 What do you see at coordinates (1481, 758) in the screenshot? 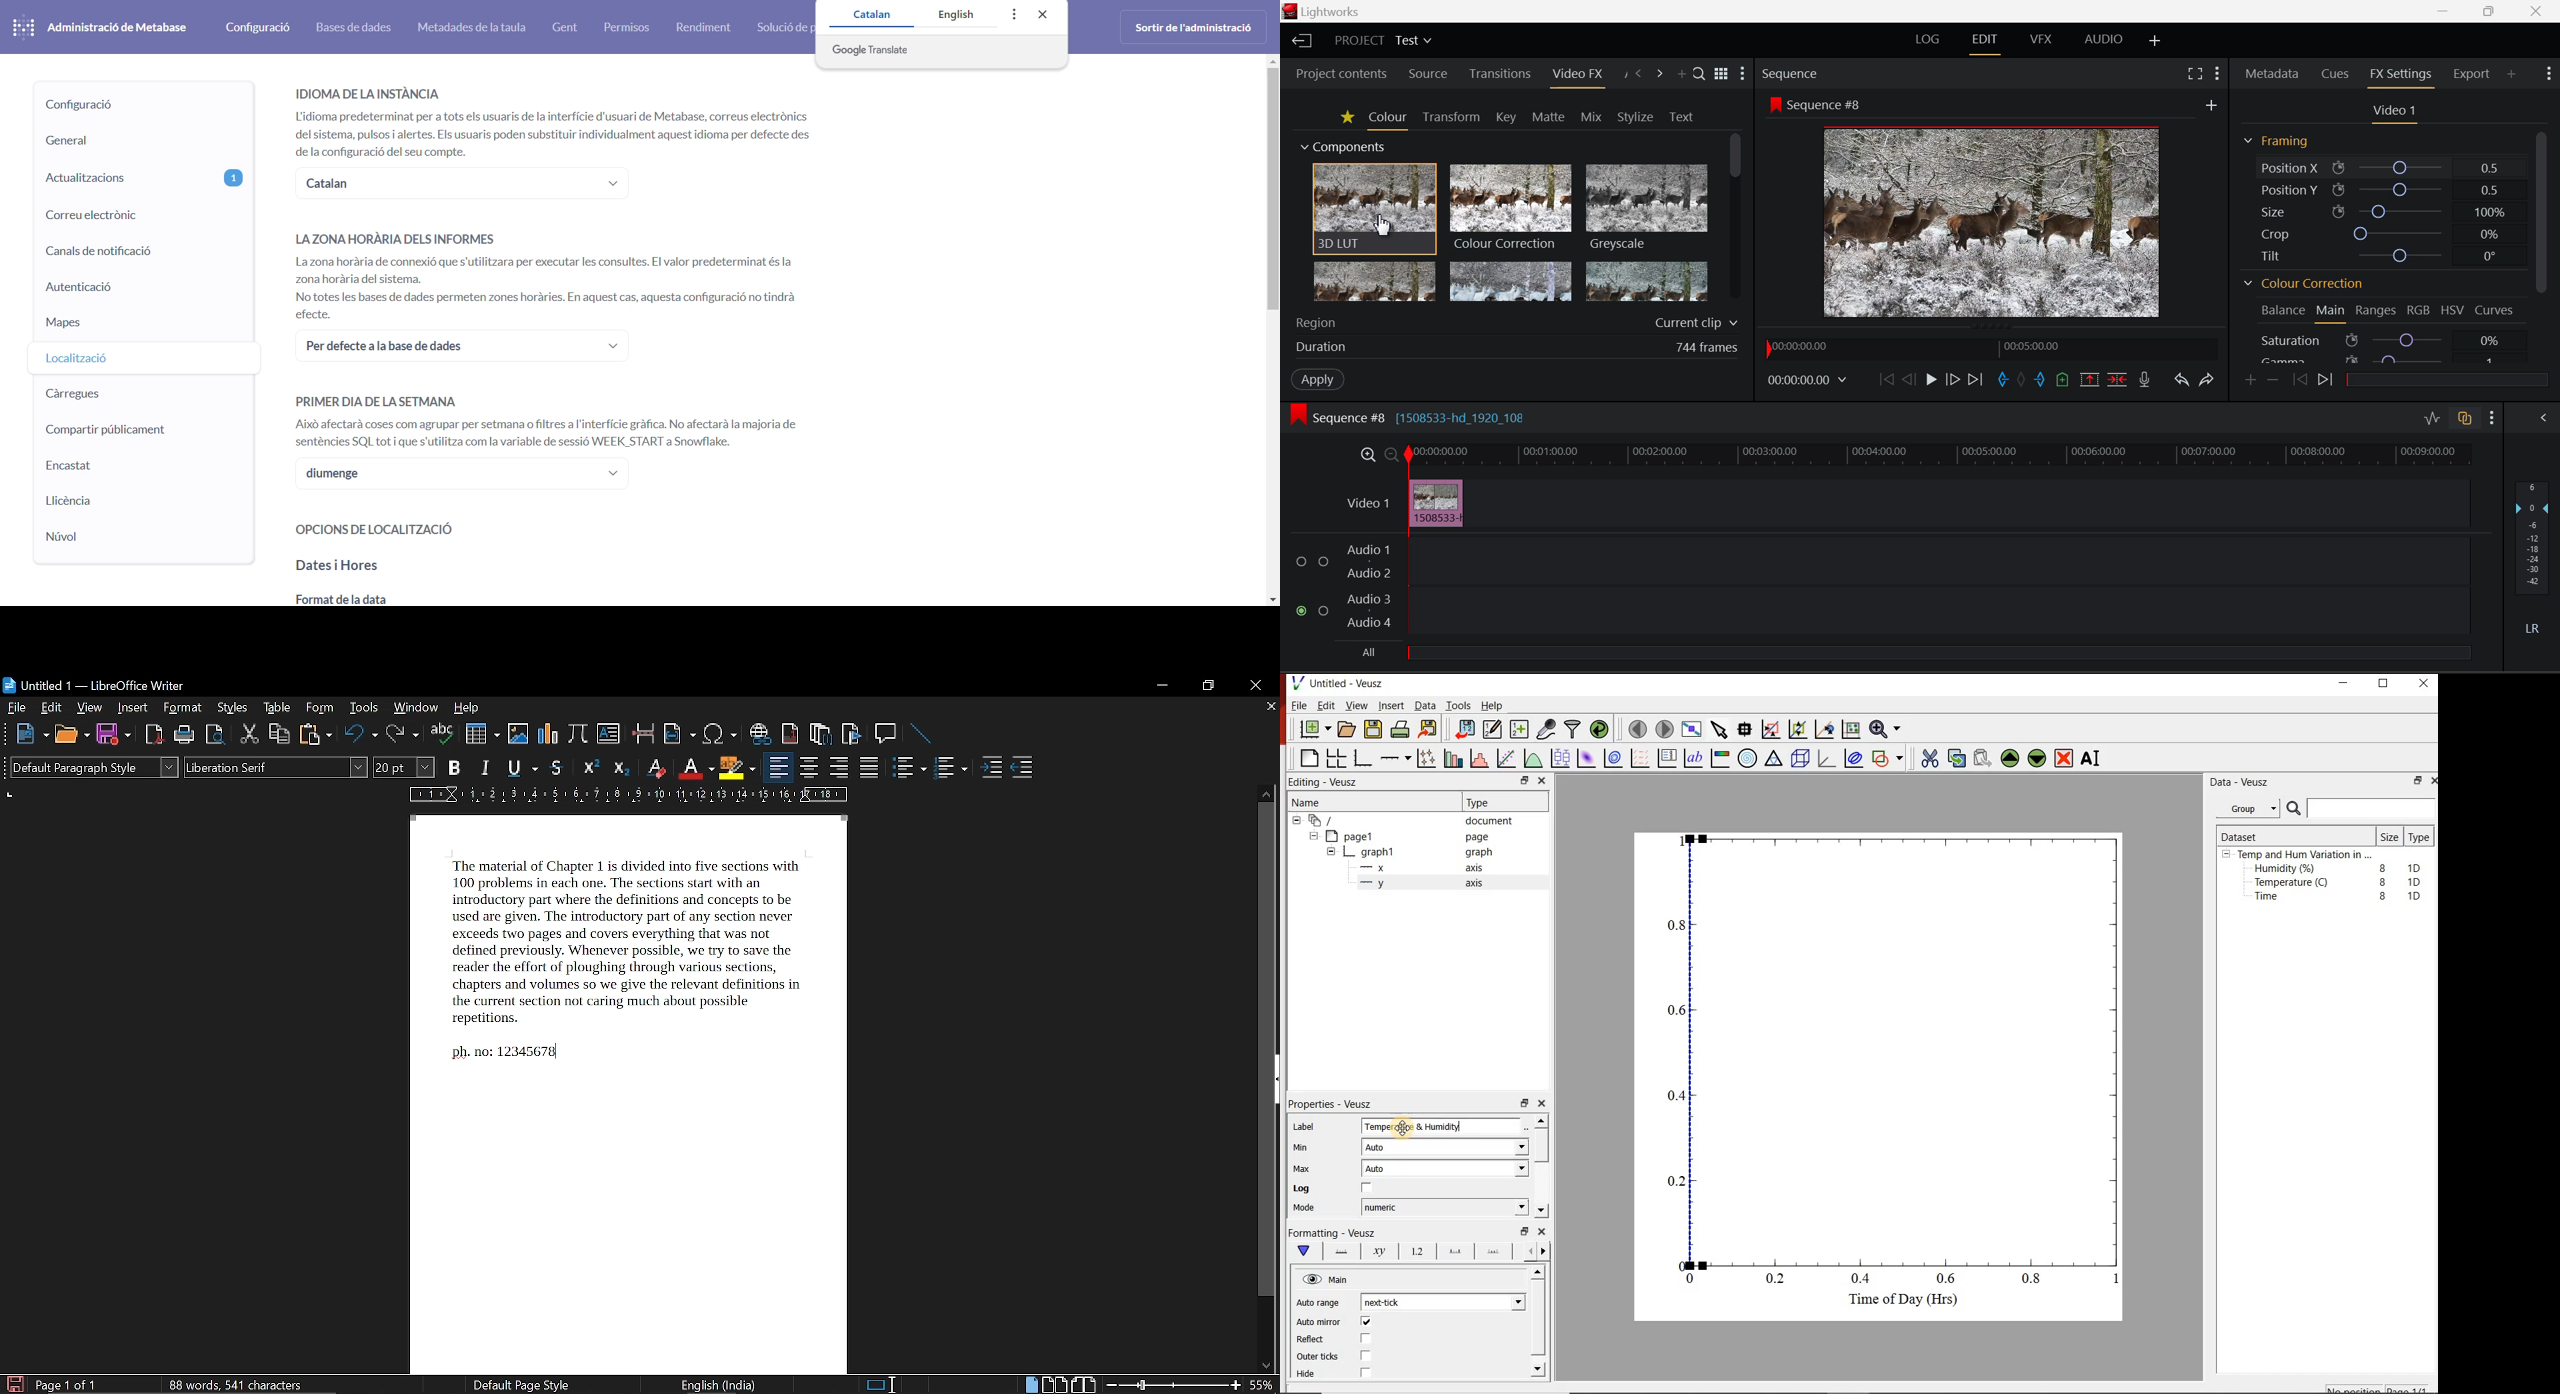
I see `histogram of a dataset` at bounding box center [1481, 758].